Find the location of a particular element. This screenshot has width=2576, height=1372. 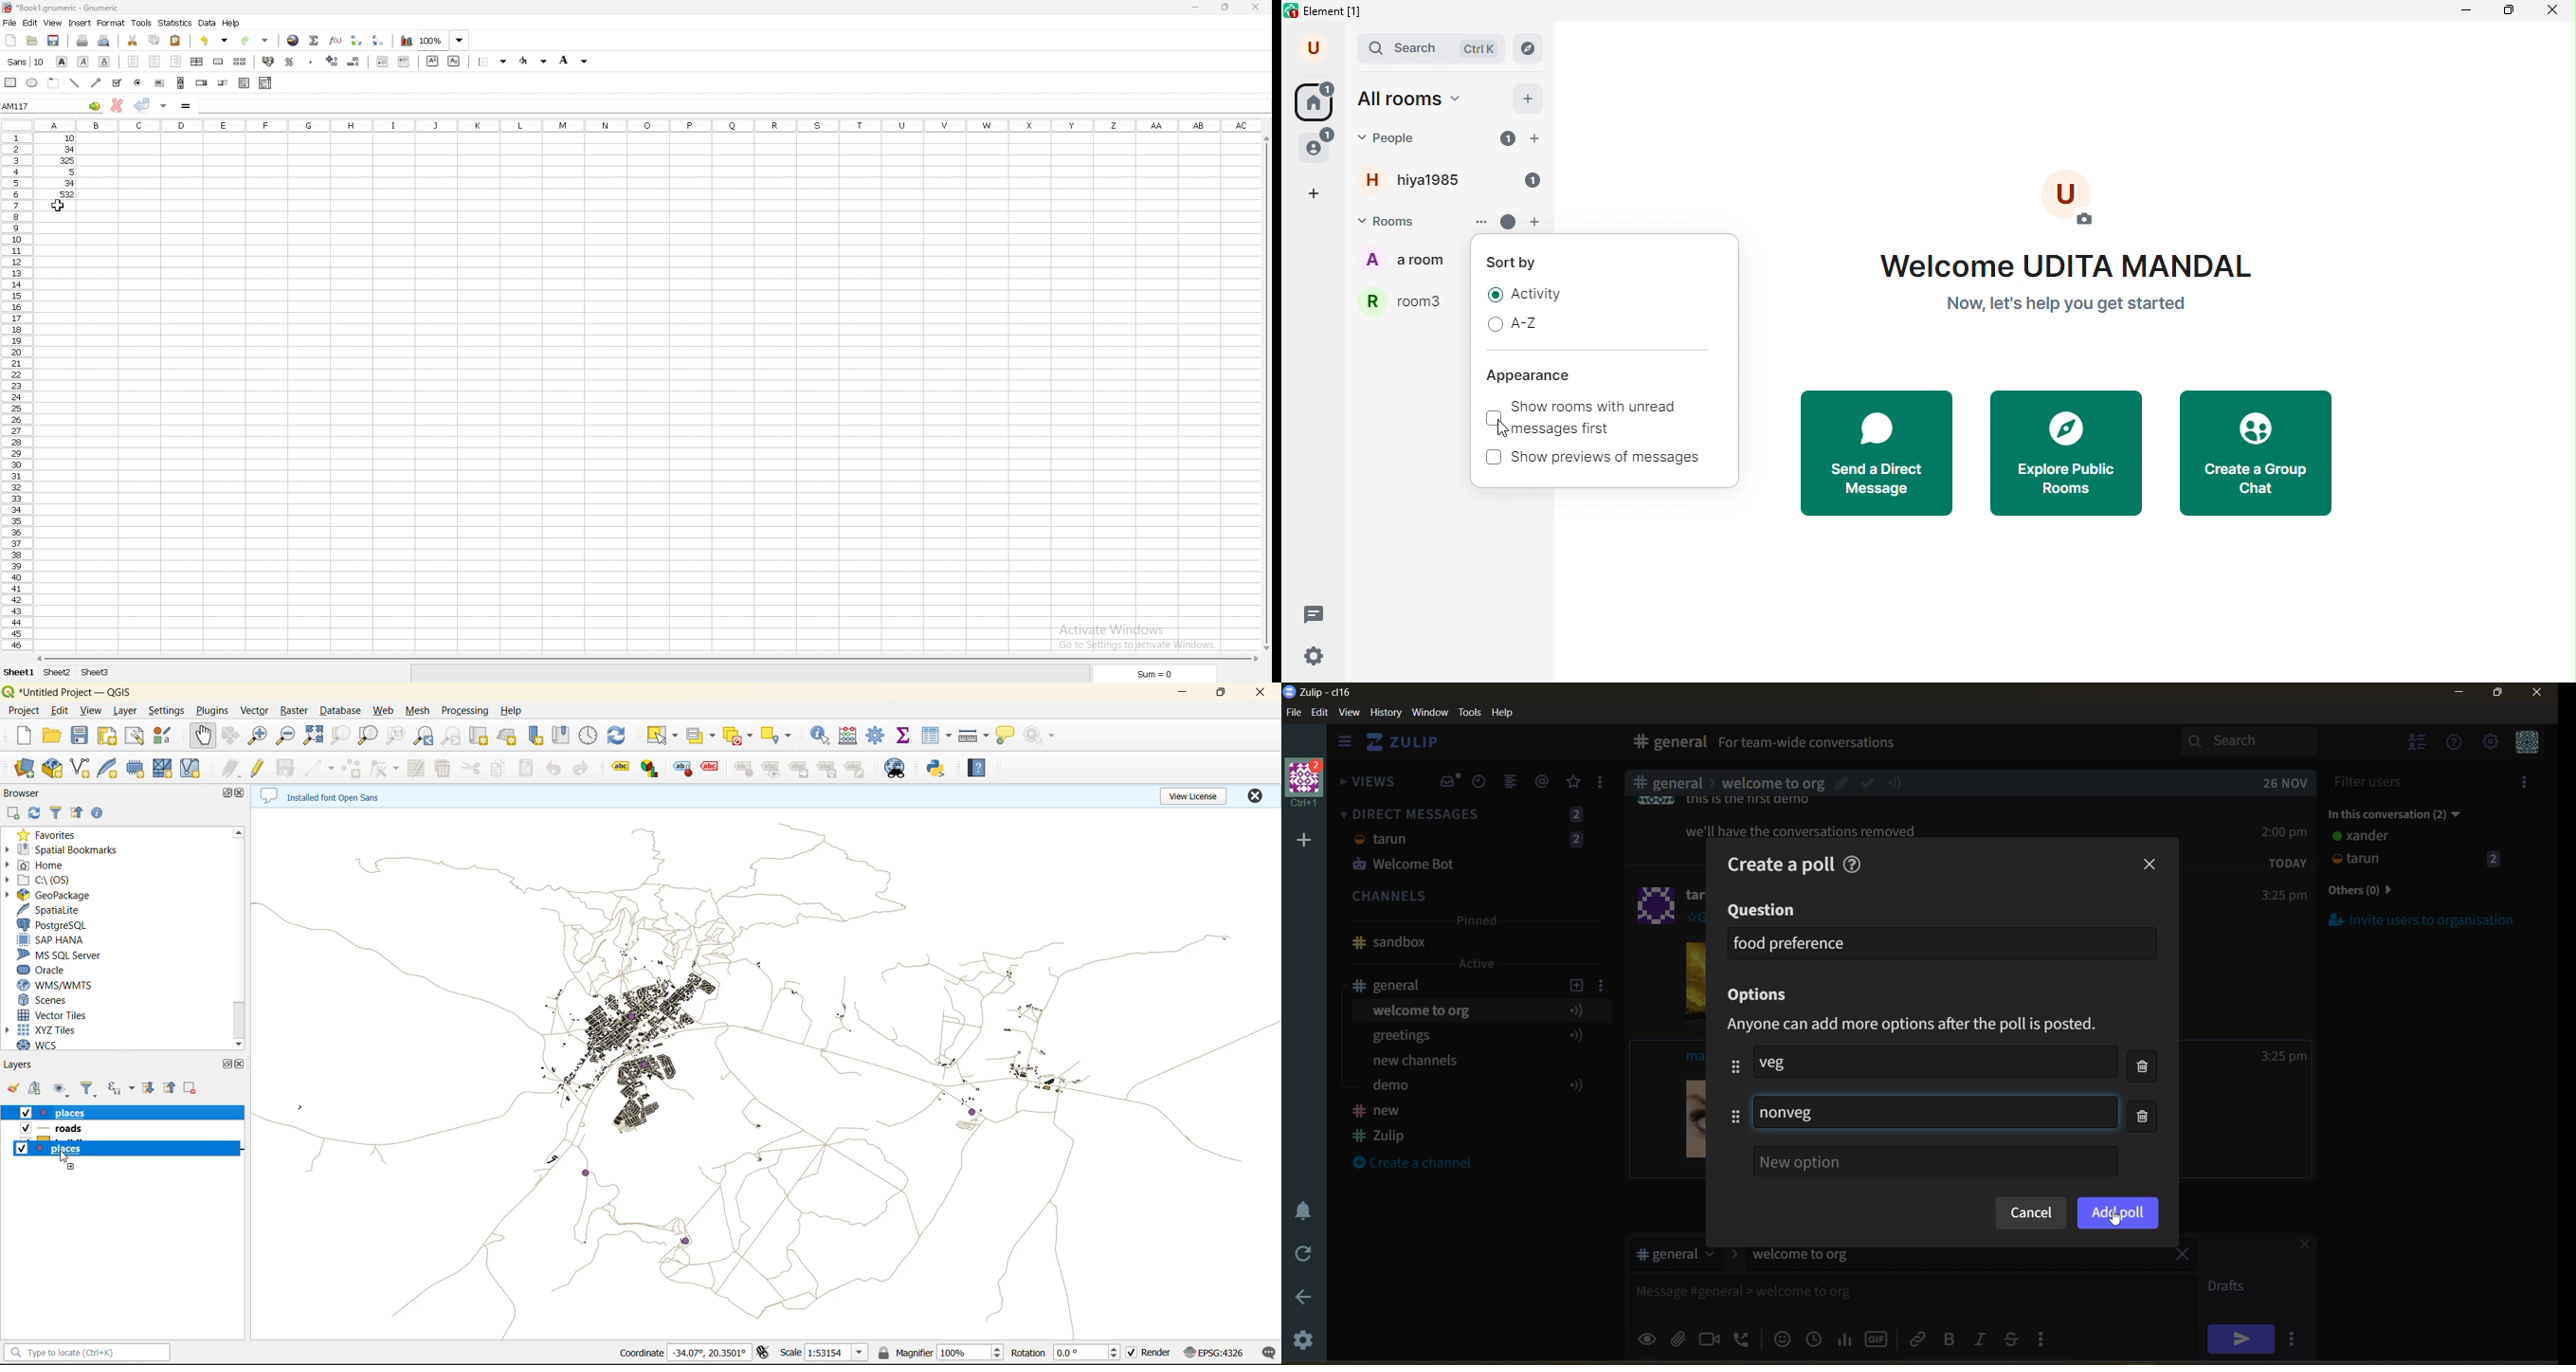

add global time is located at coordinates (1817, 1338).